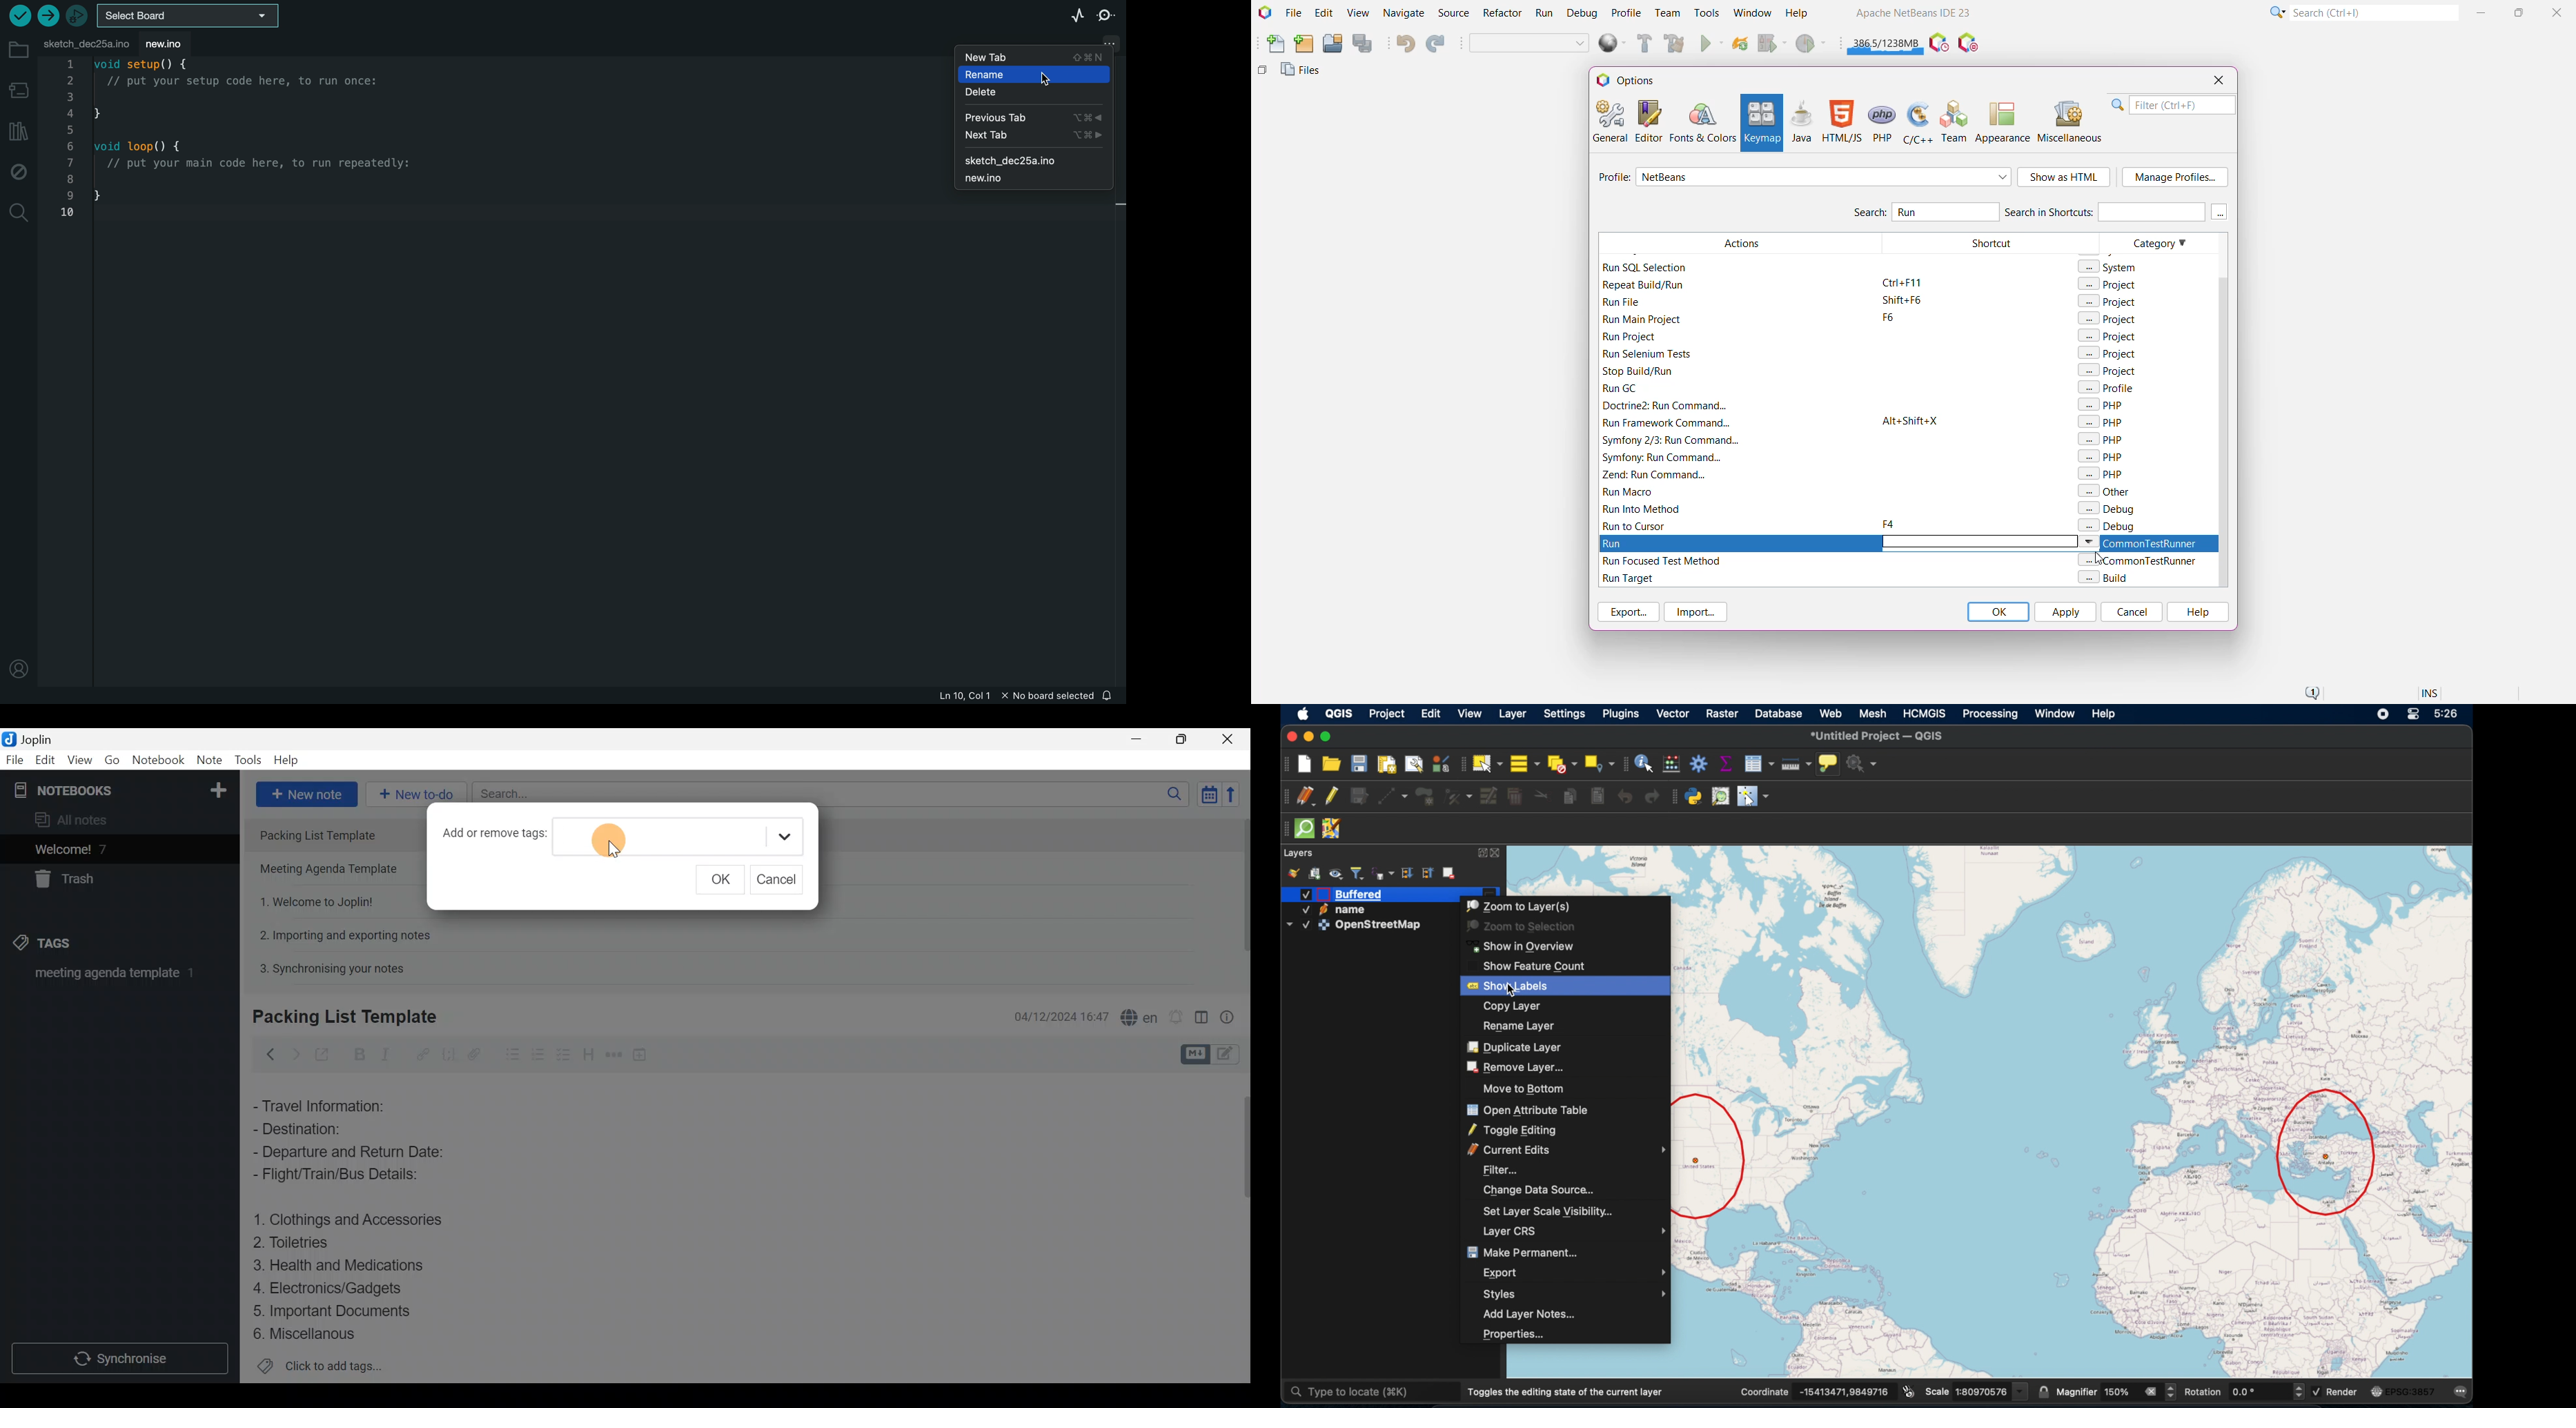 This screenshot has height=1428, width=2576. Describe the element at coordinates (1143, 741) in the screenshot. I see `Minimise` at that location.